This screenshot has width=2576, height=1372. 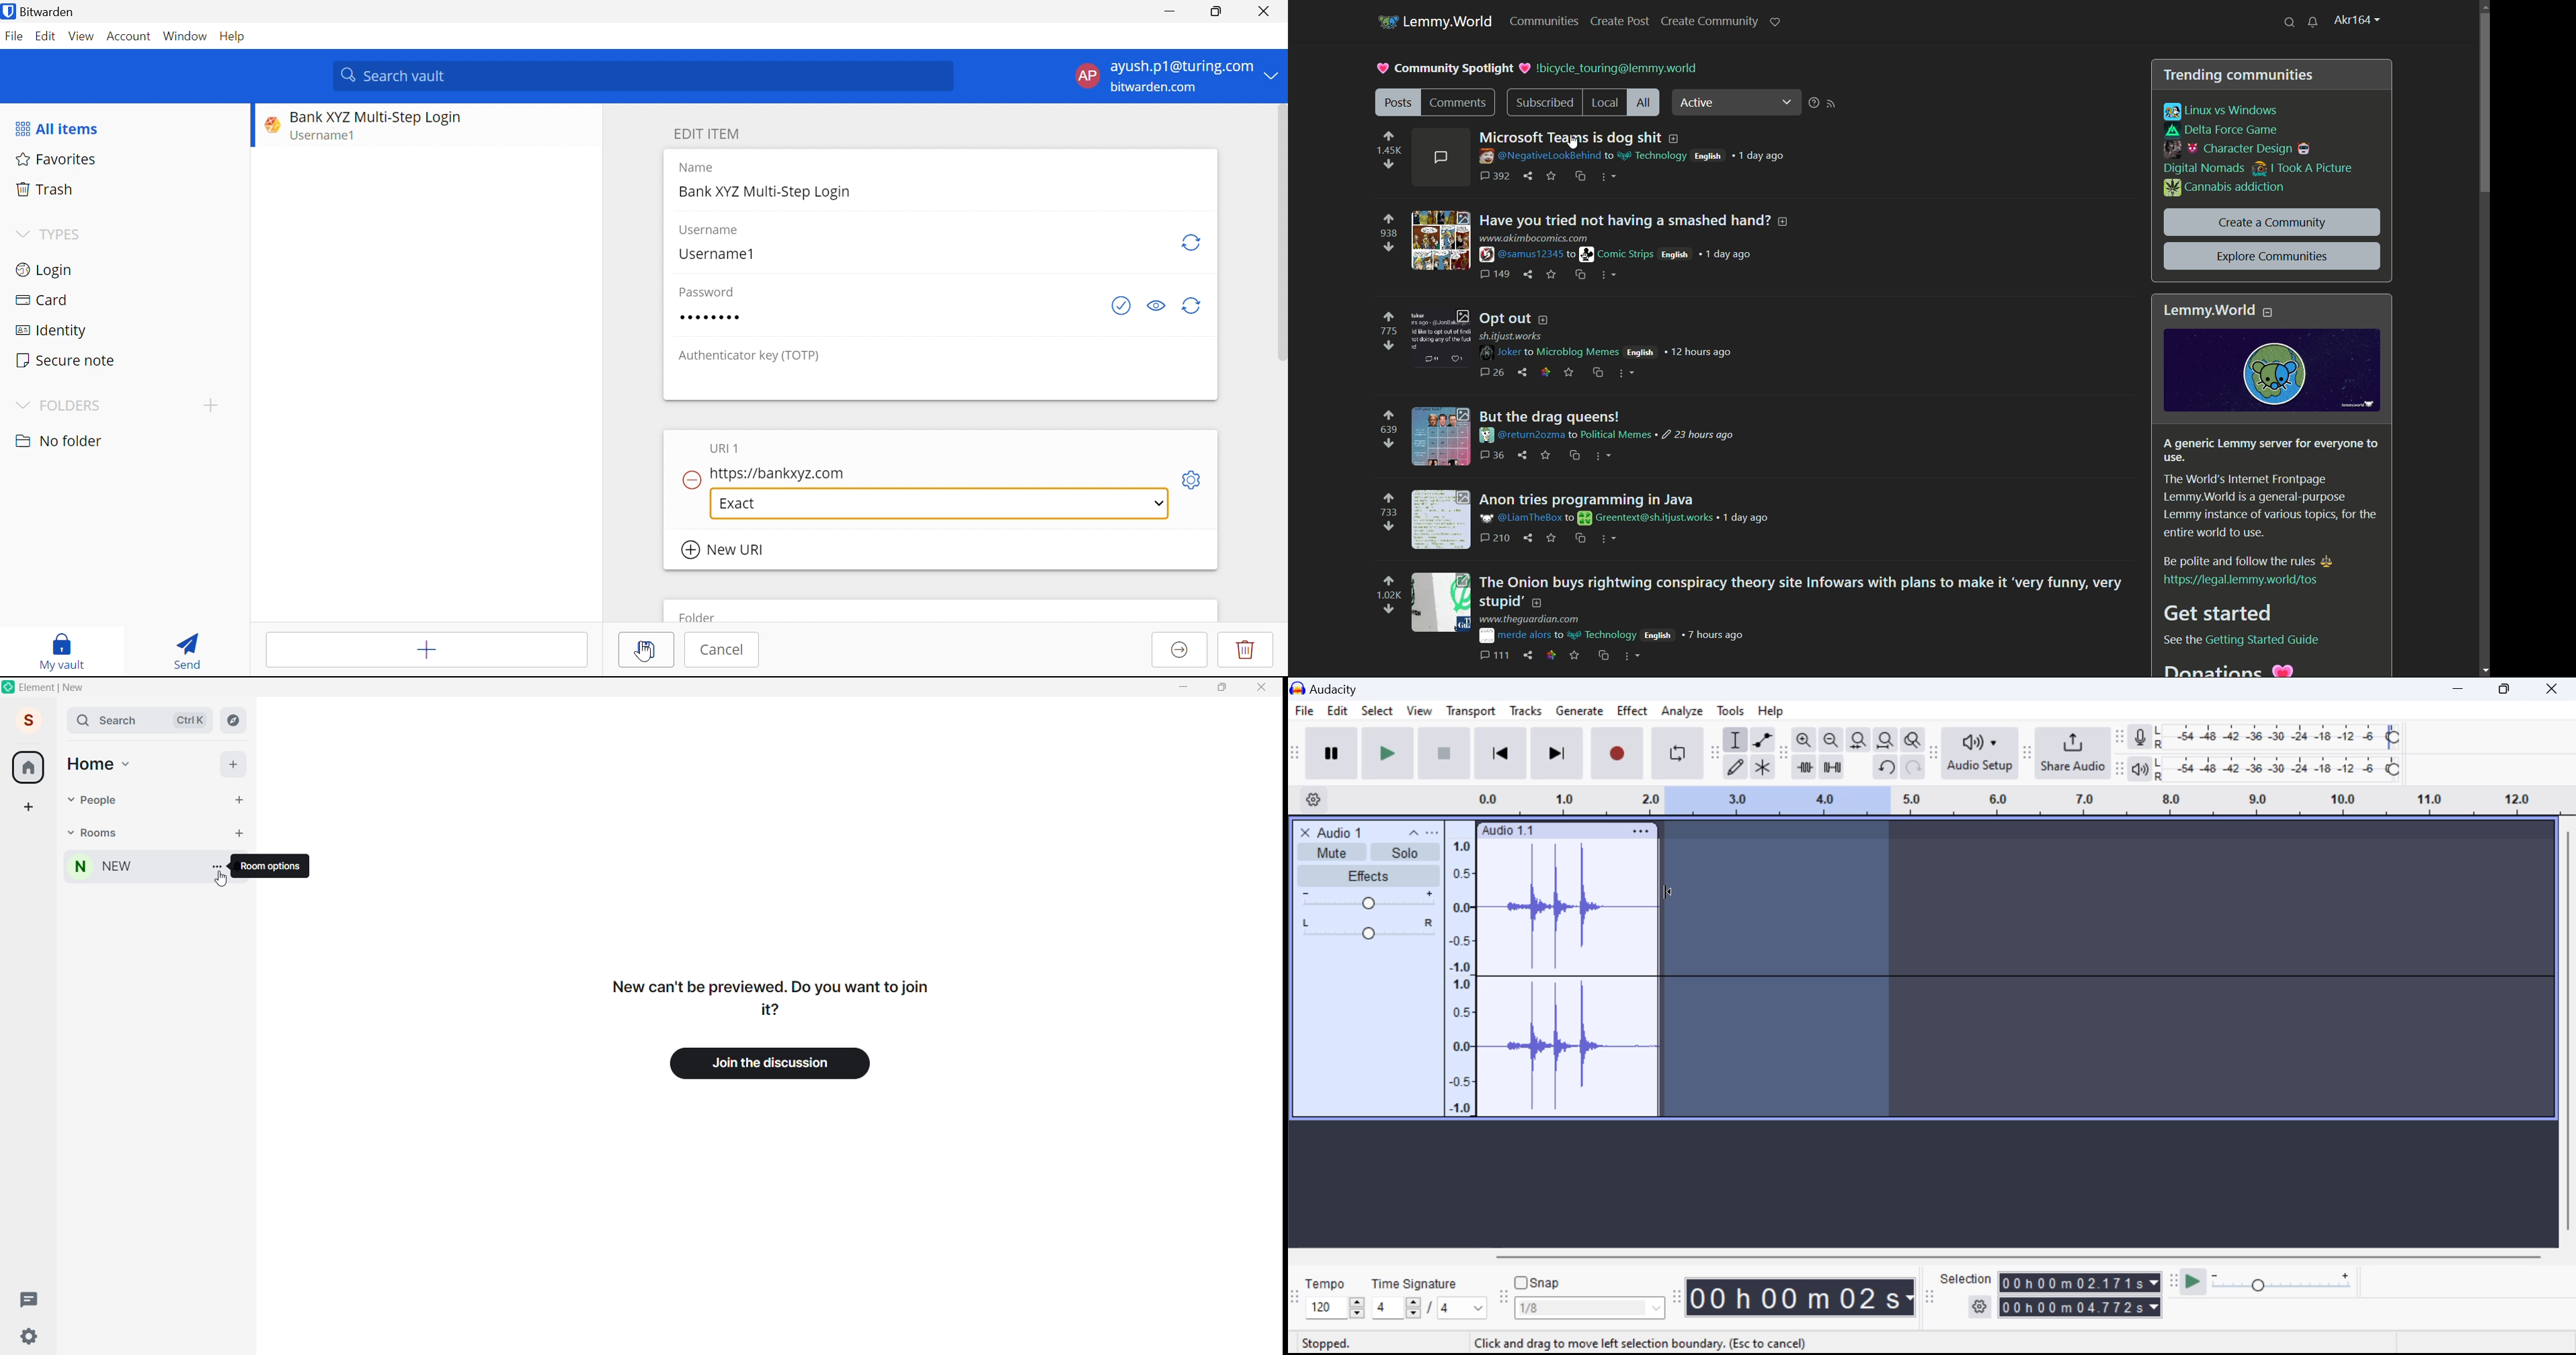 What do you see at coordinates (1388, 220) in the screenshot?
I see `upvote` at bounding box center [1388, 220].